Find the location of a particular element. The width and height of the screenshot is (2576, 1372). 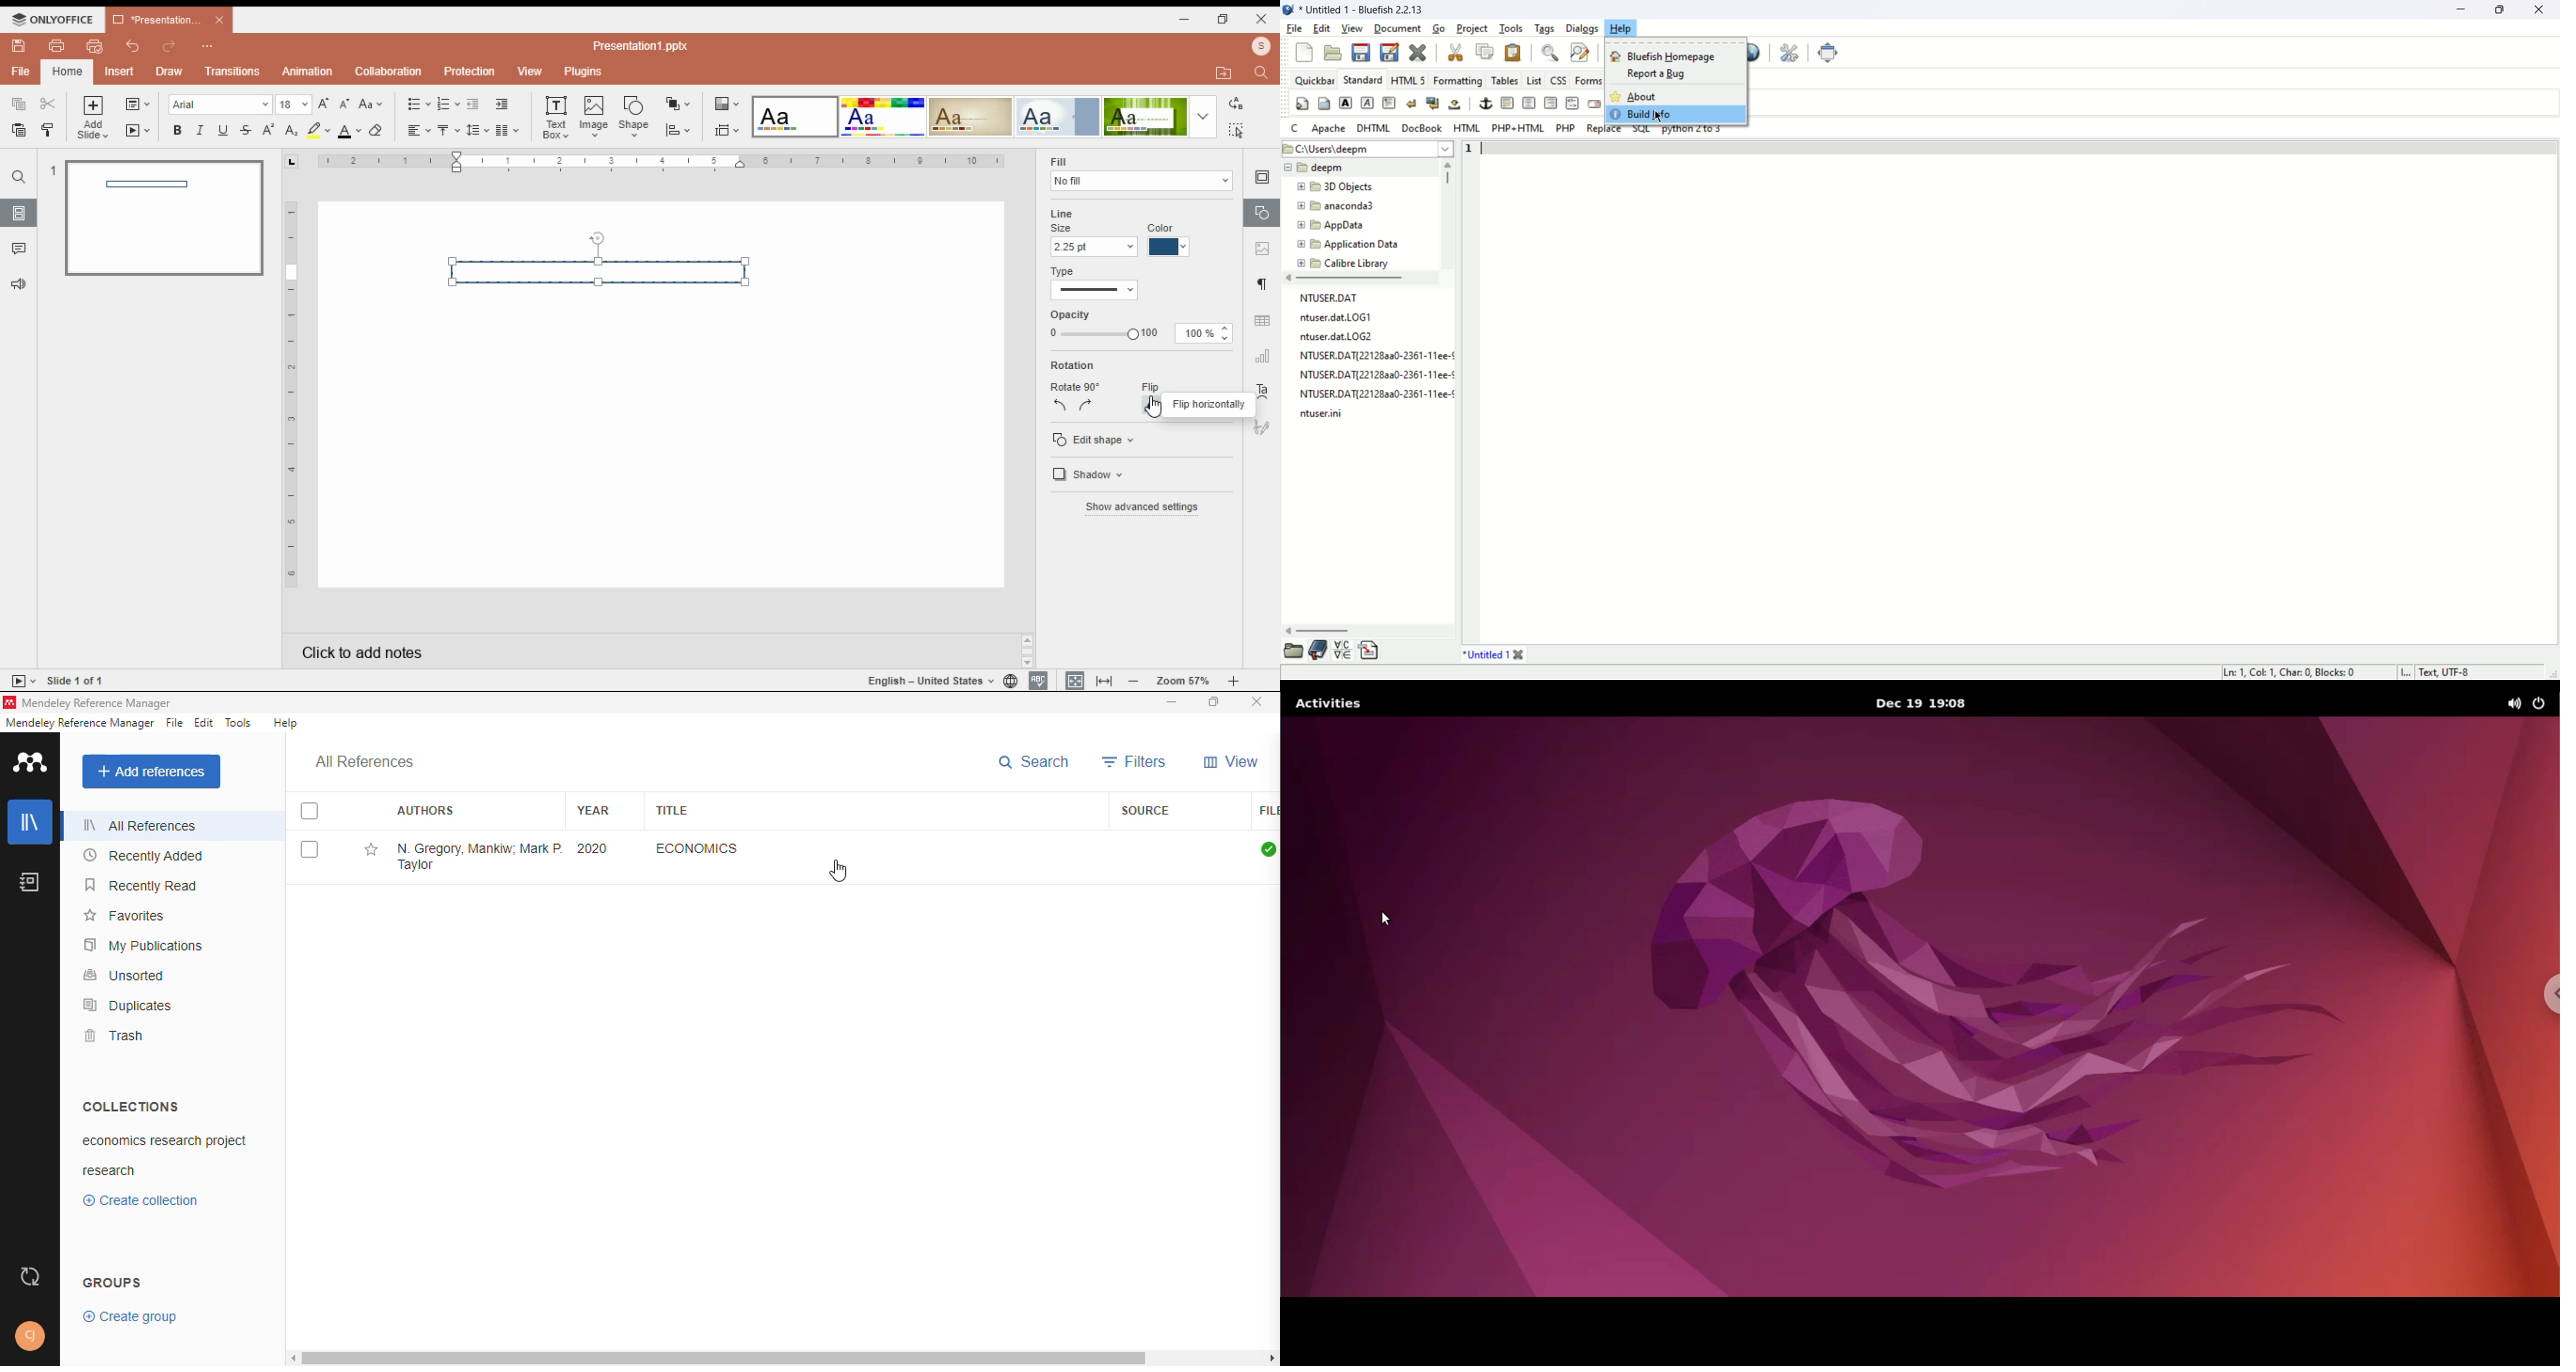

cut is located at coordinates (48, 103).